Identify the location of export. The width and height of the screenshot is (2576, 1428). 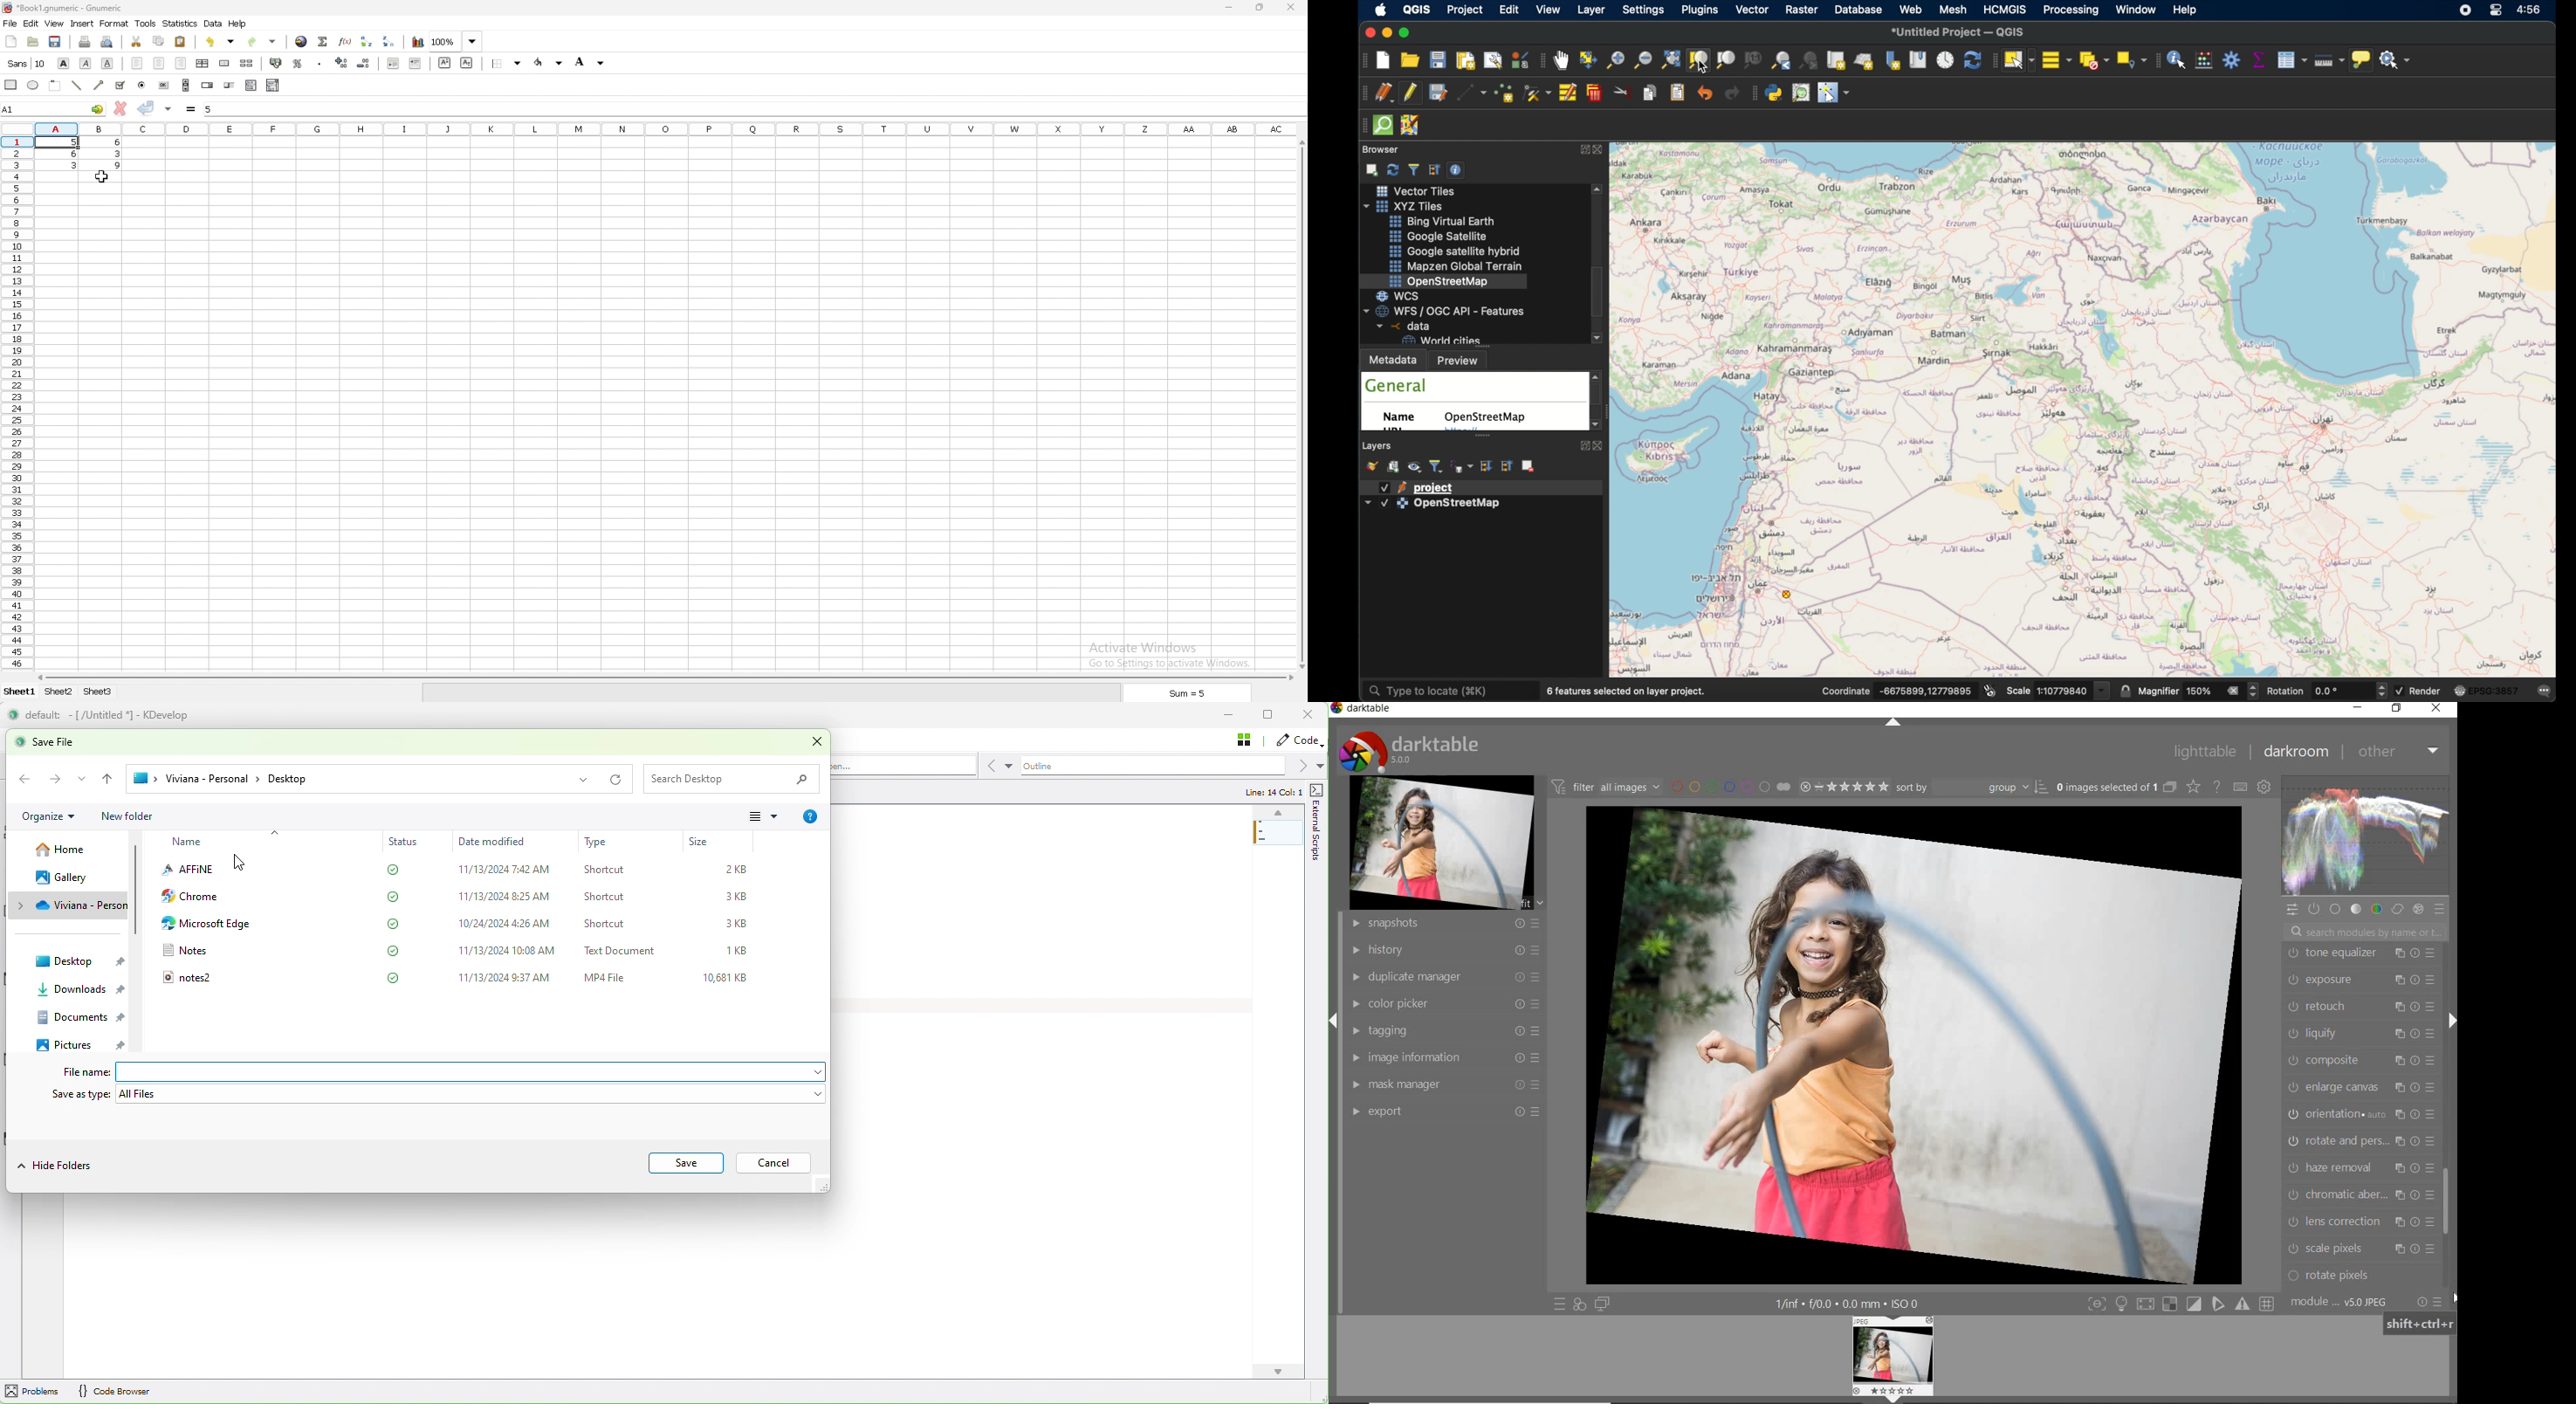
(1446, 1110).